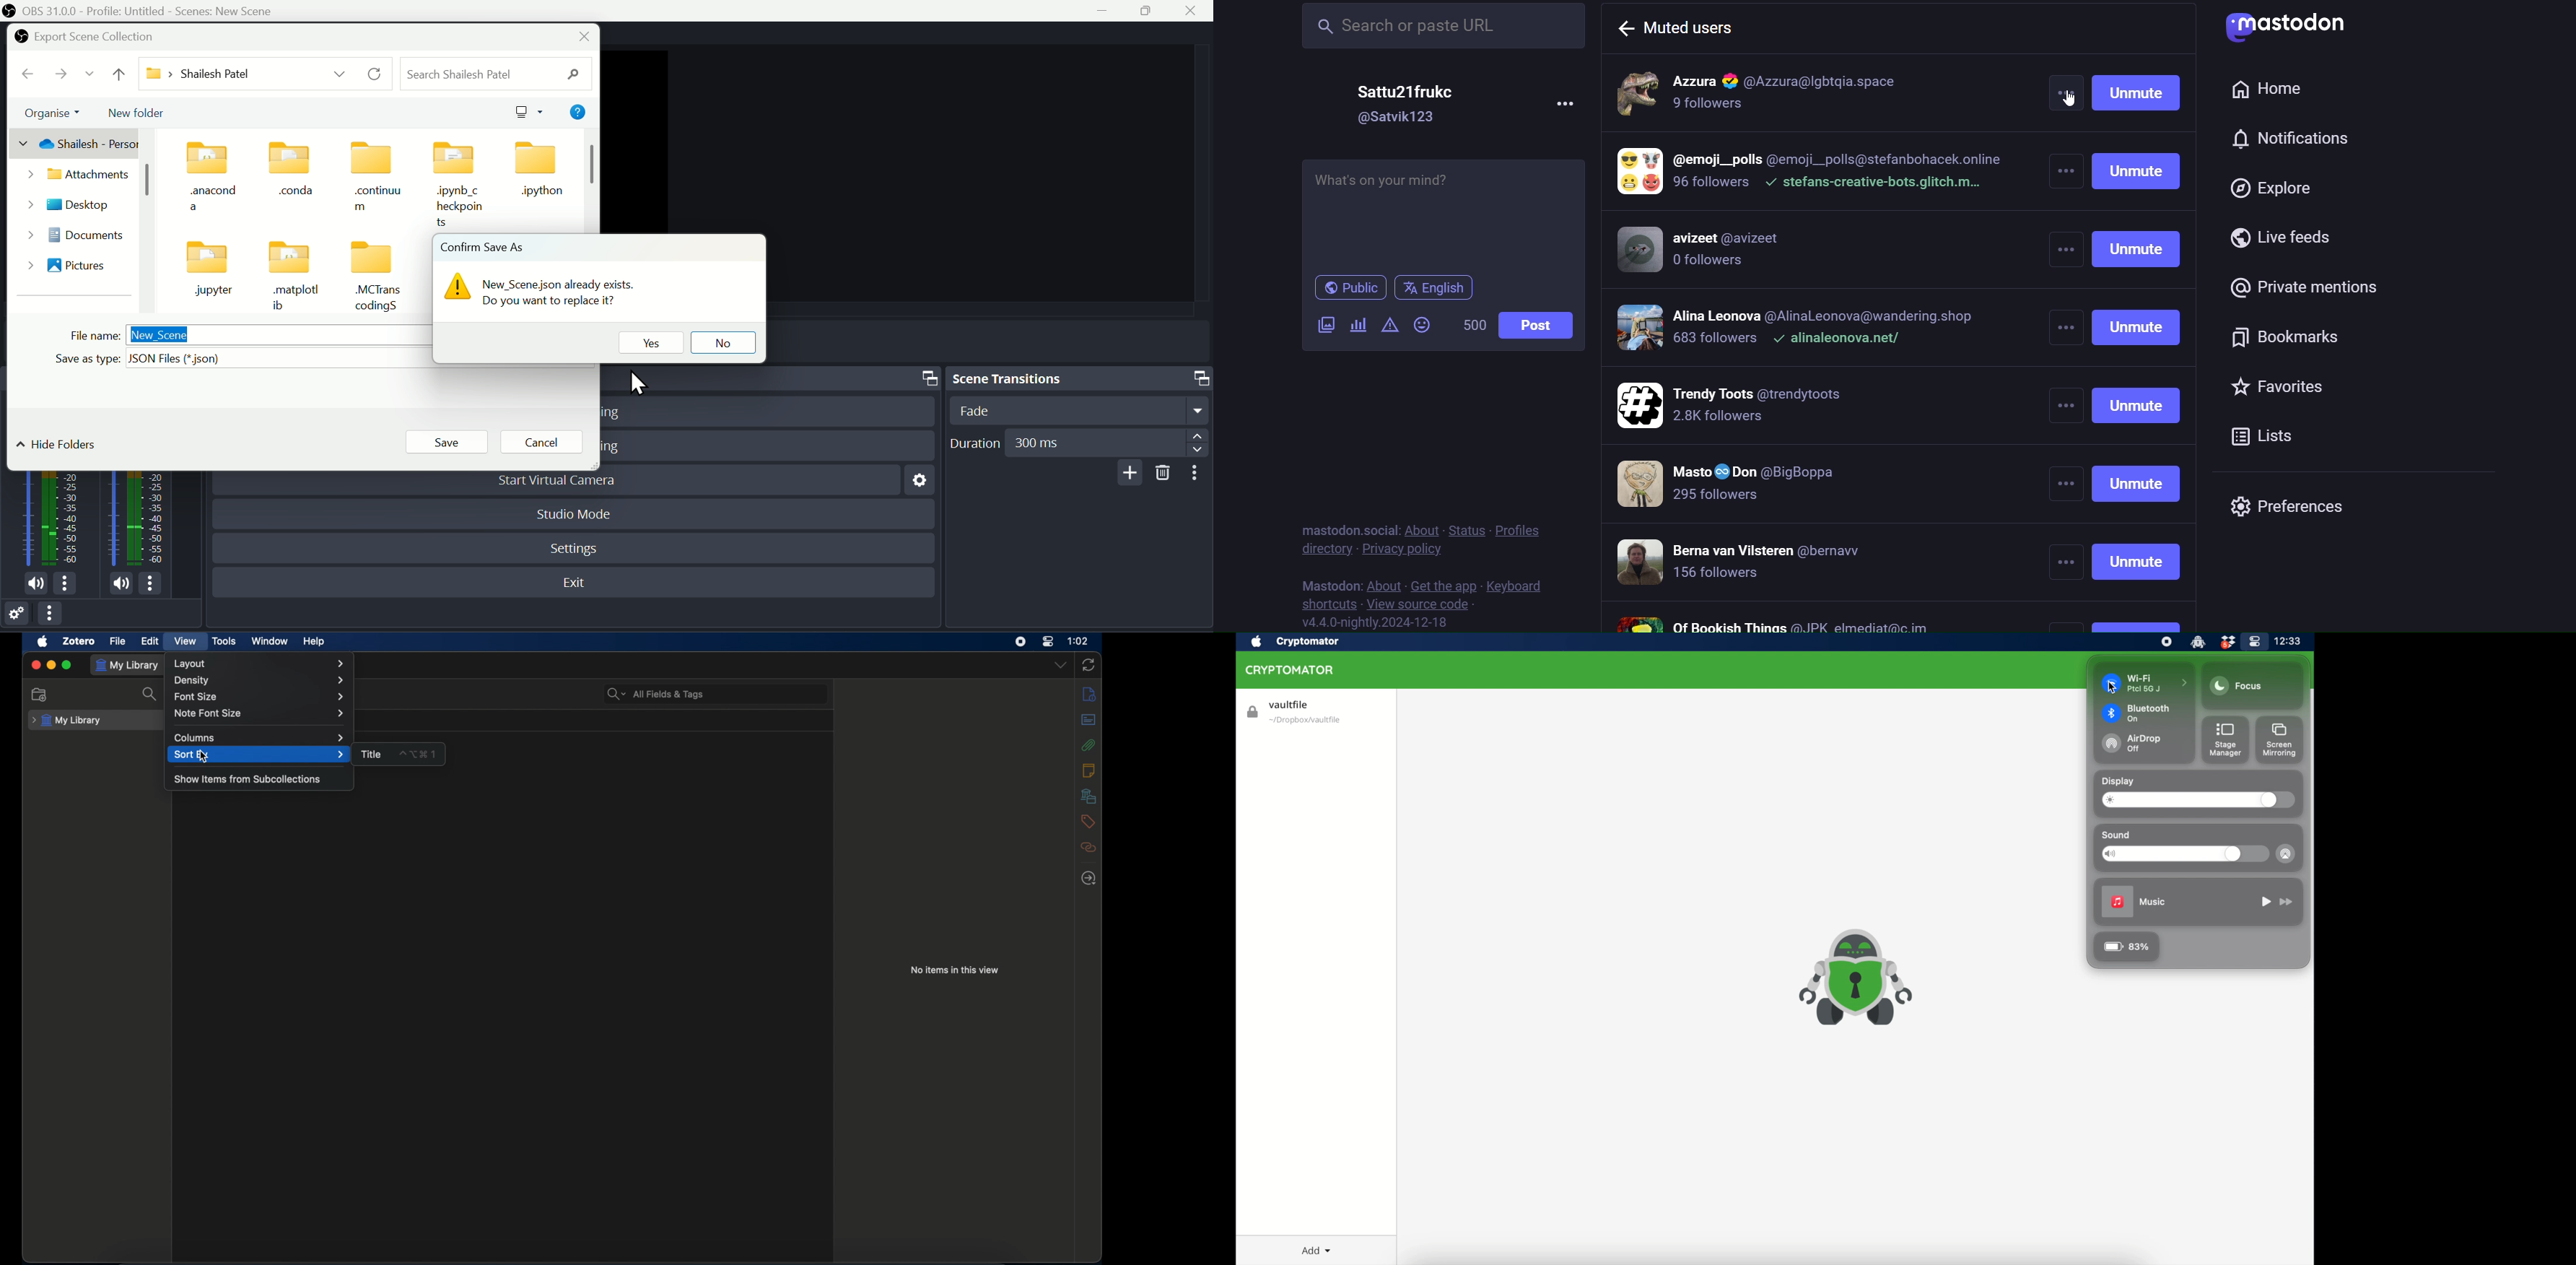 The image size is (2576, 1288). What do you see at coordinates (1425, 528) in the screenshot?
I see `about` at bounding box center [1425, 528].